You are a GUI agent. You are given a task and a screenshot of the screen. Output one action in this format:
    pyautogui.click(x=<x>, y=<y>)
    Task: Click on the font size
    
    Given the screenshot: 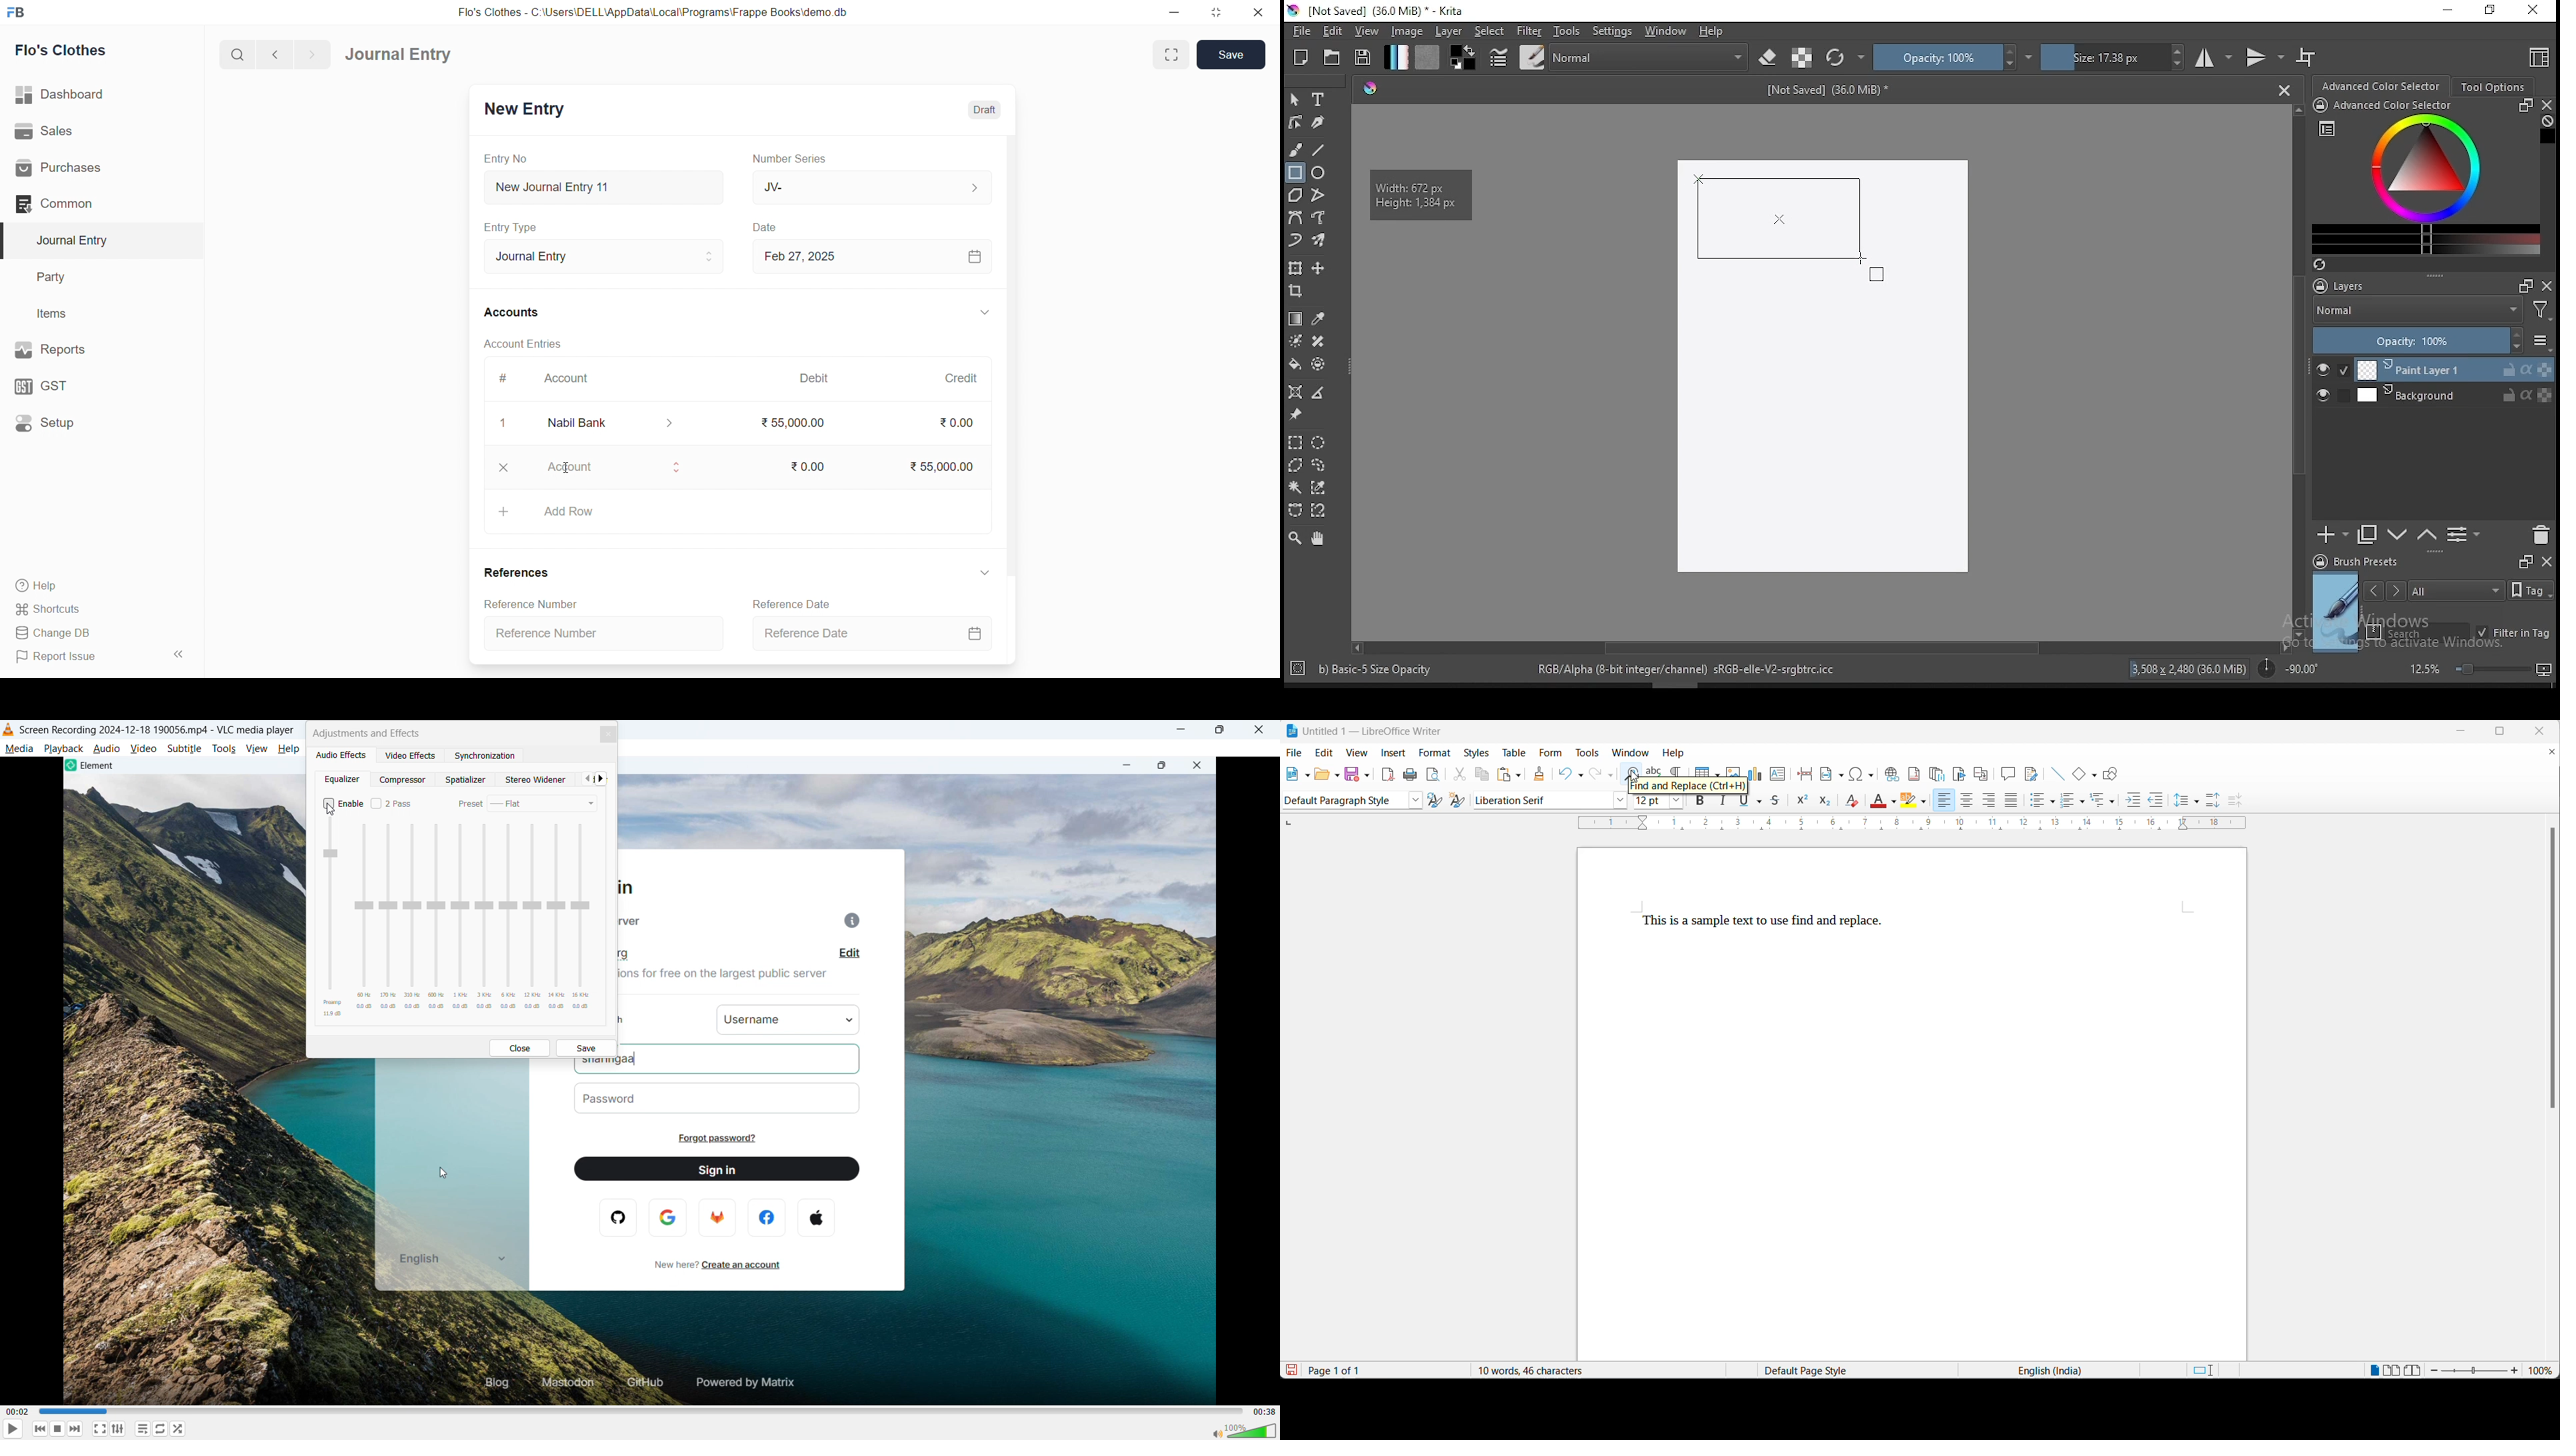 What is the action you would take?
    pyautogui.click(x=1647, y=802)
    